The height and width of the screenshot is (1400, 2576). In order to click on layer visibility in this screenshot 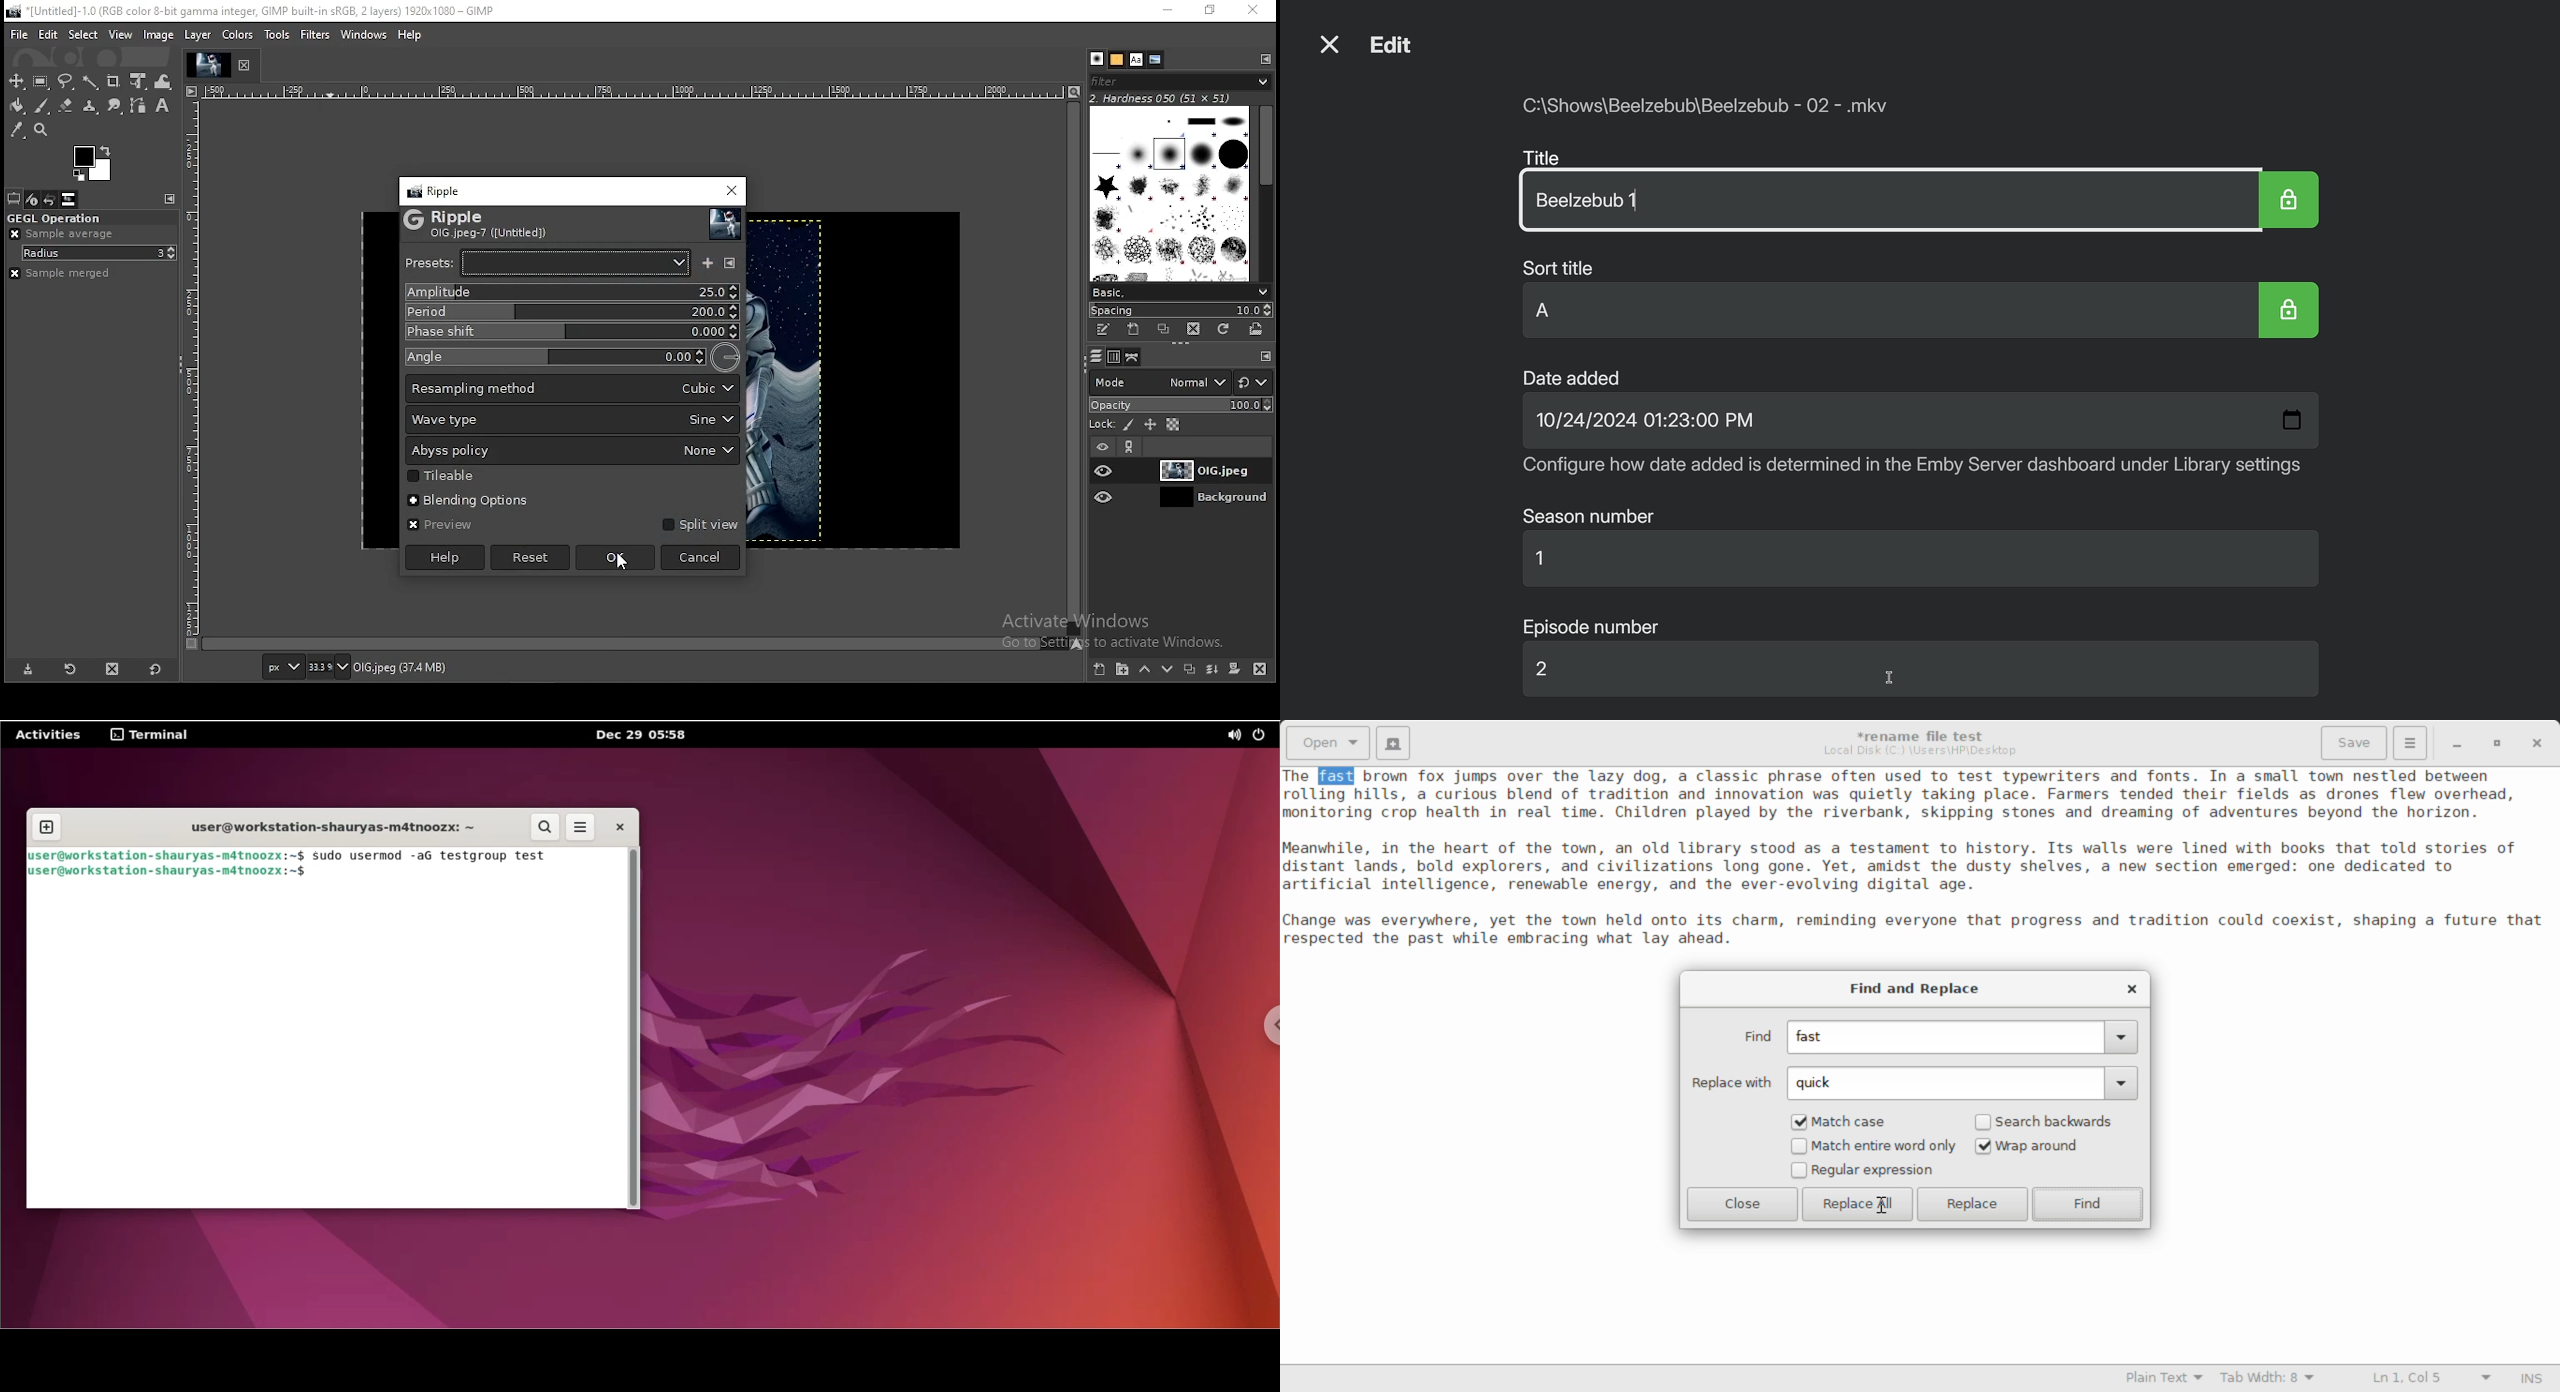, I will do `click(1106, 470)`.